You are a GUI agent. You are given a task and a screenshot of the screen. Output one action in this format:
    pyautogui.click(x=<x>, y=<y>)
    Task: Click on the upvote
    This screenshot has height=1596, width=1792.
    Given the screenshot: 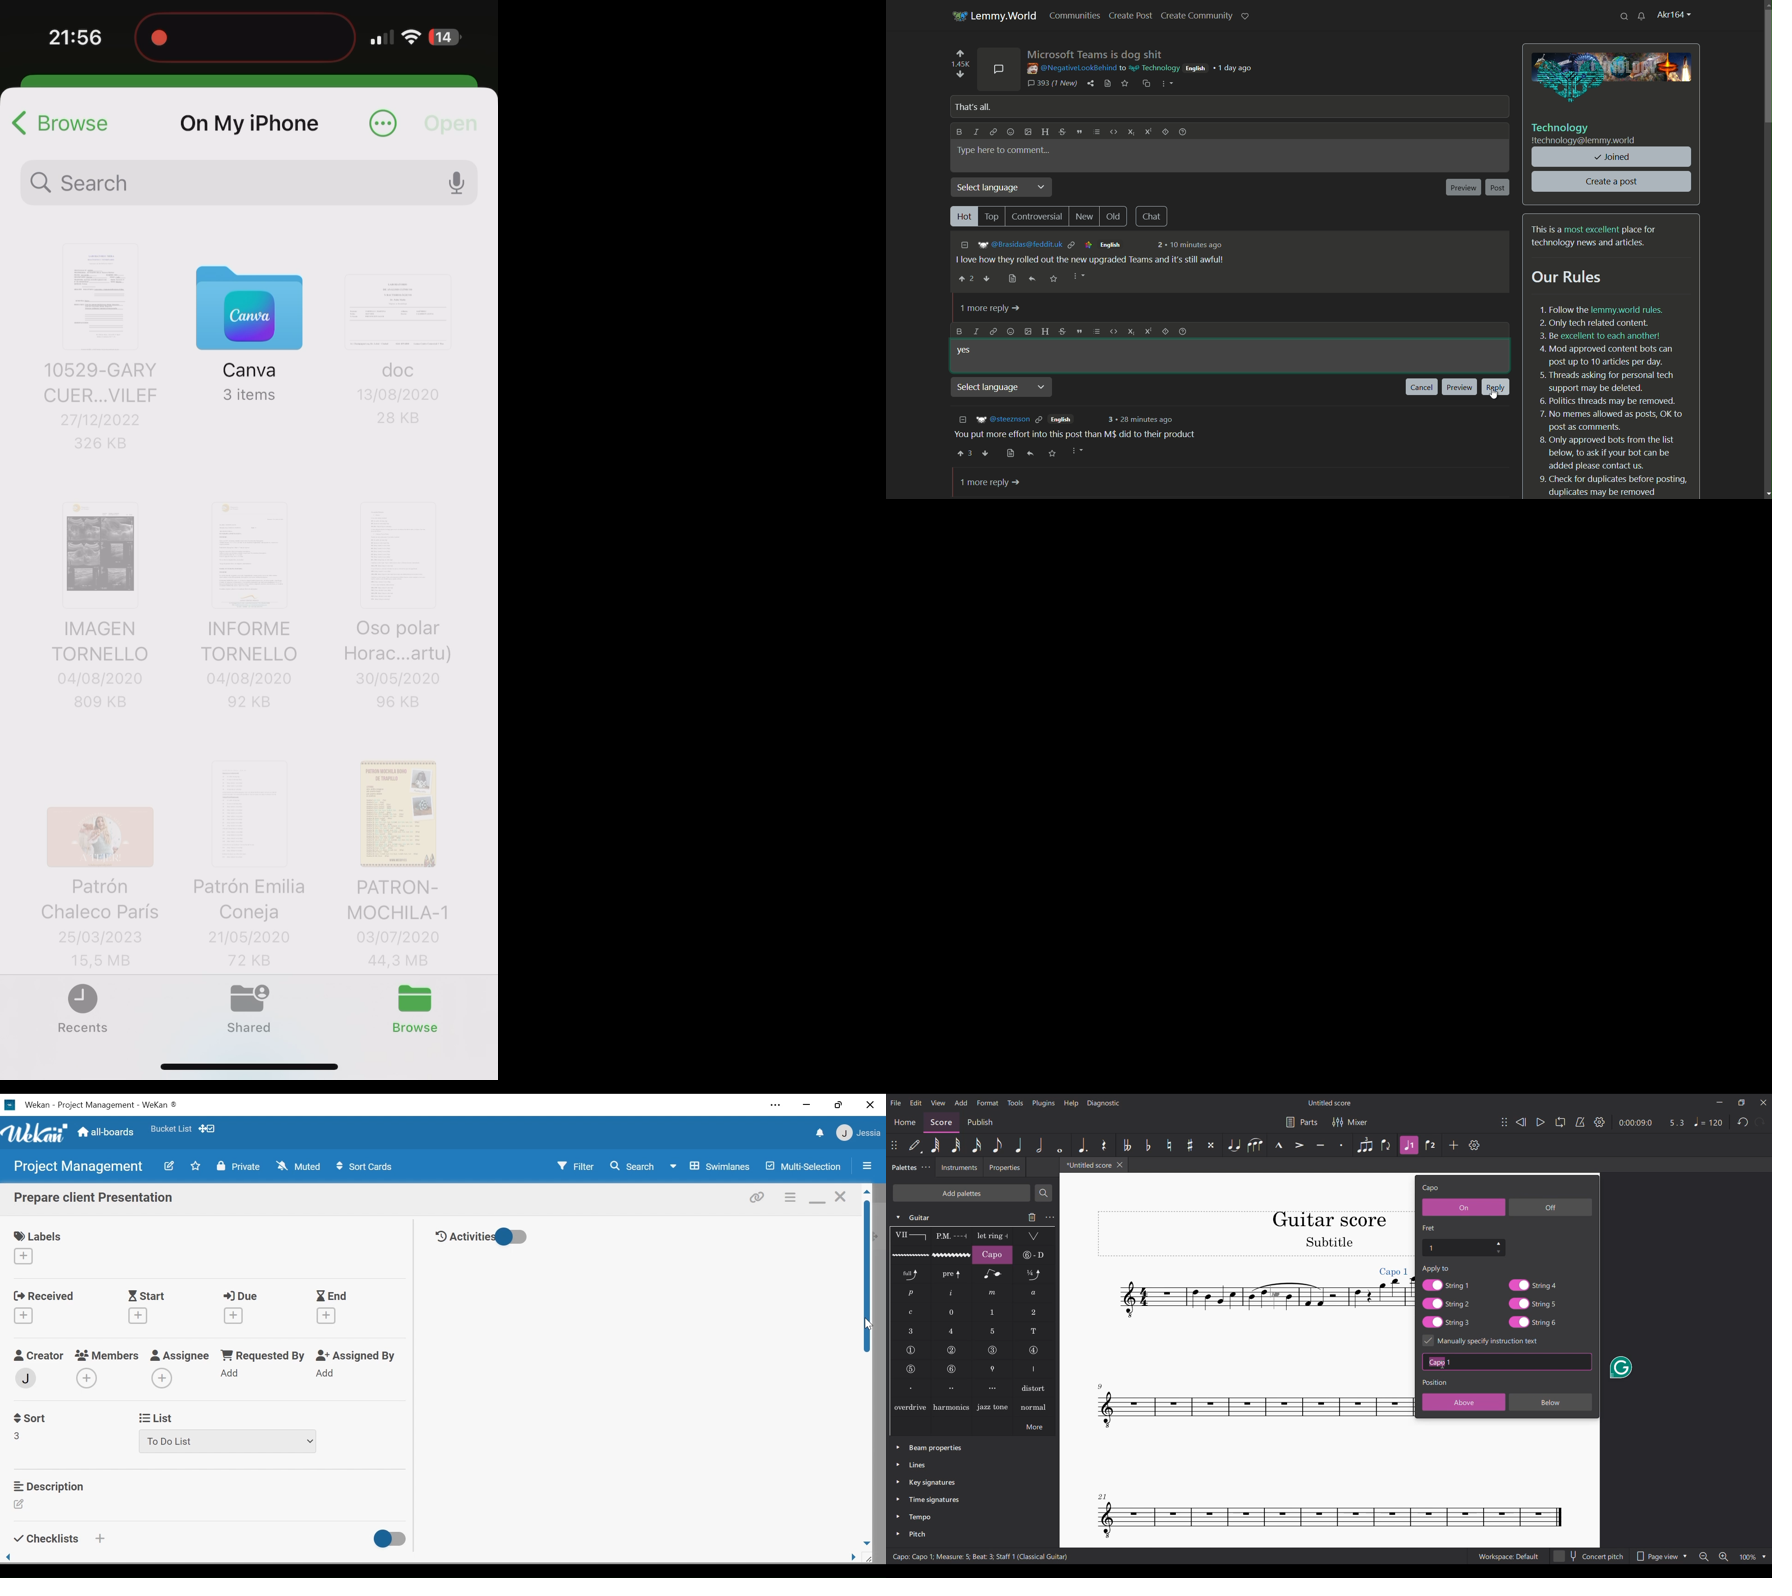 What is the action you would take?
    pyautogui.click(x=966, y=279)
    